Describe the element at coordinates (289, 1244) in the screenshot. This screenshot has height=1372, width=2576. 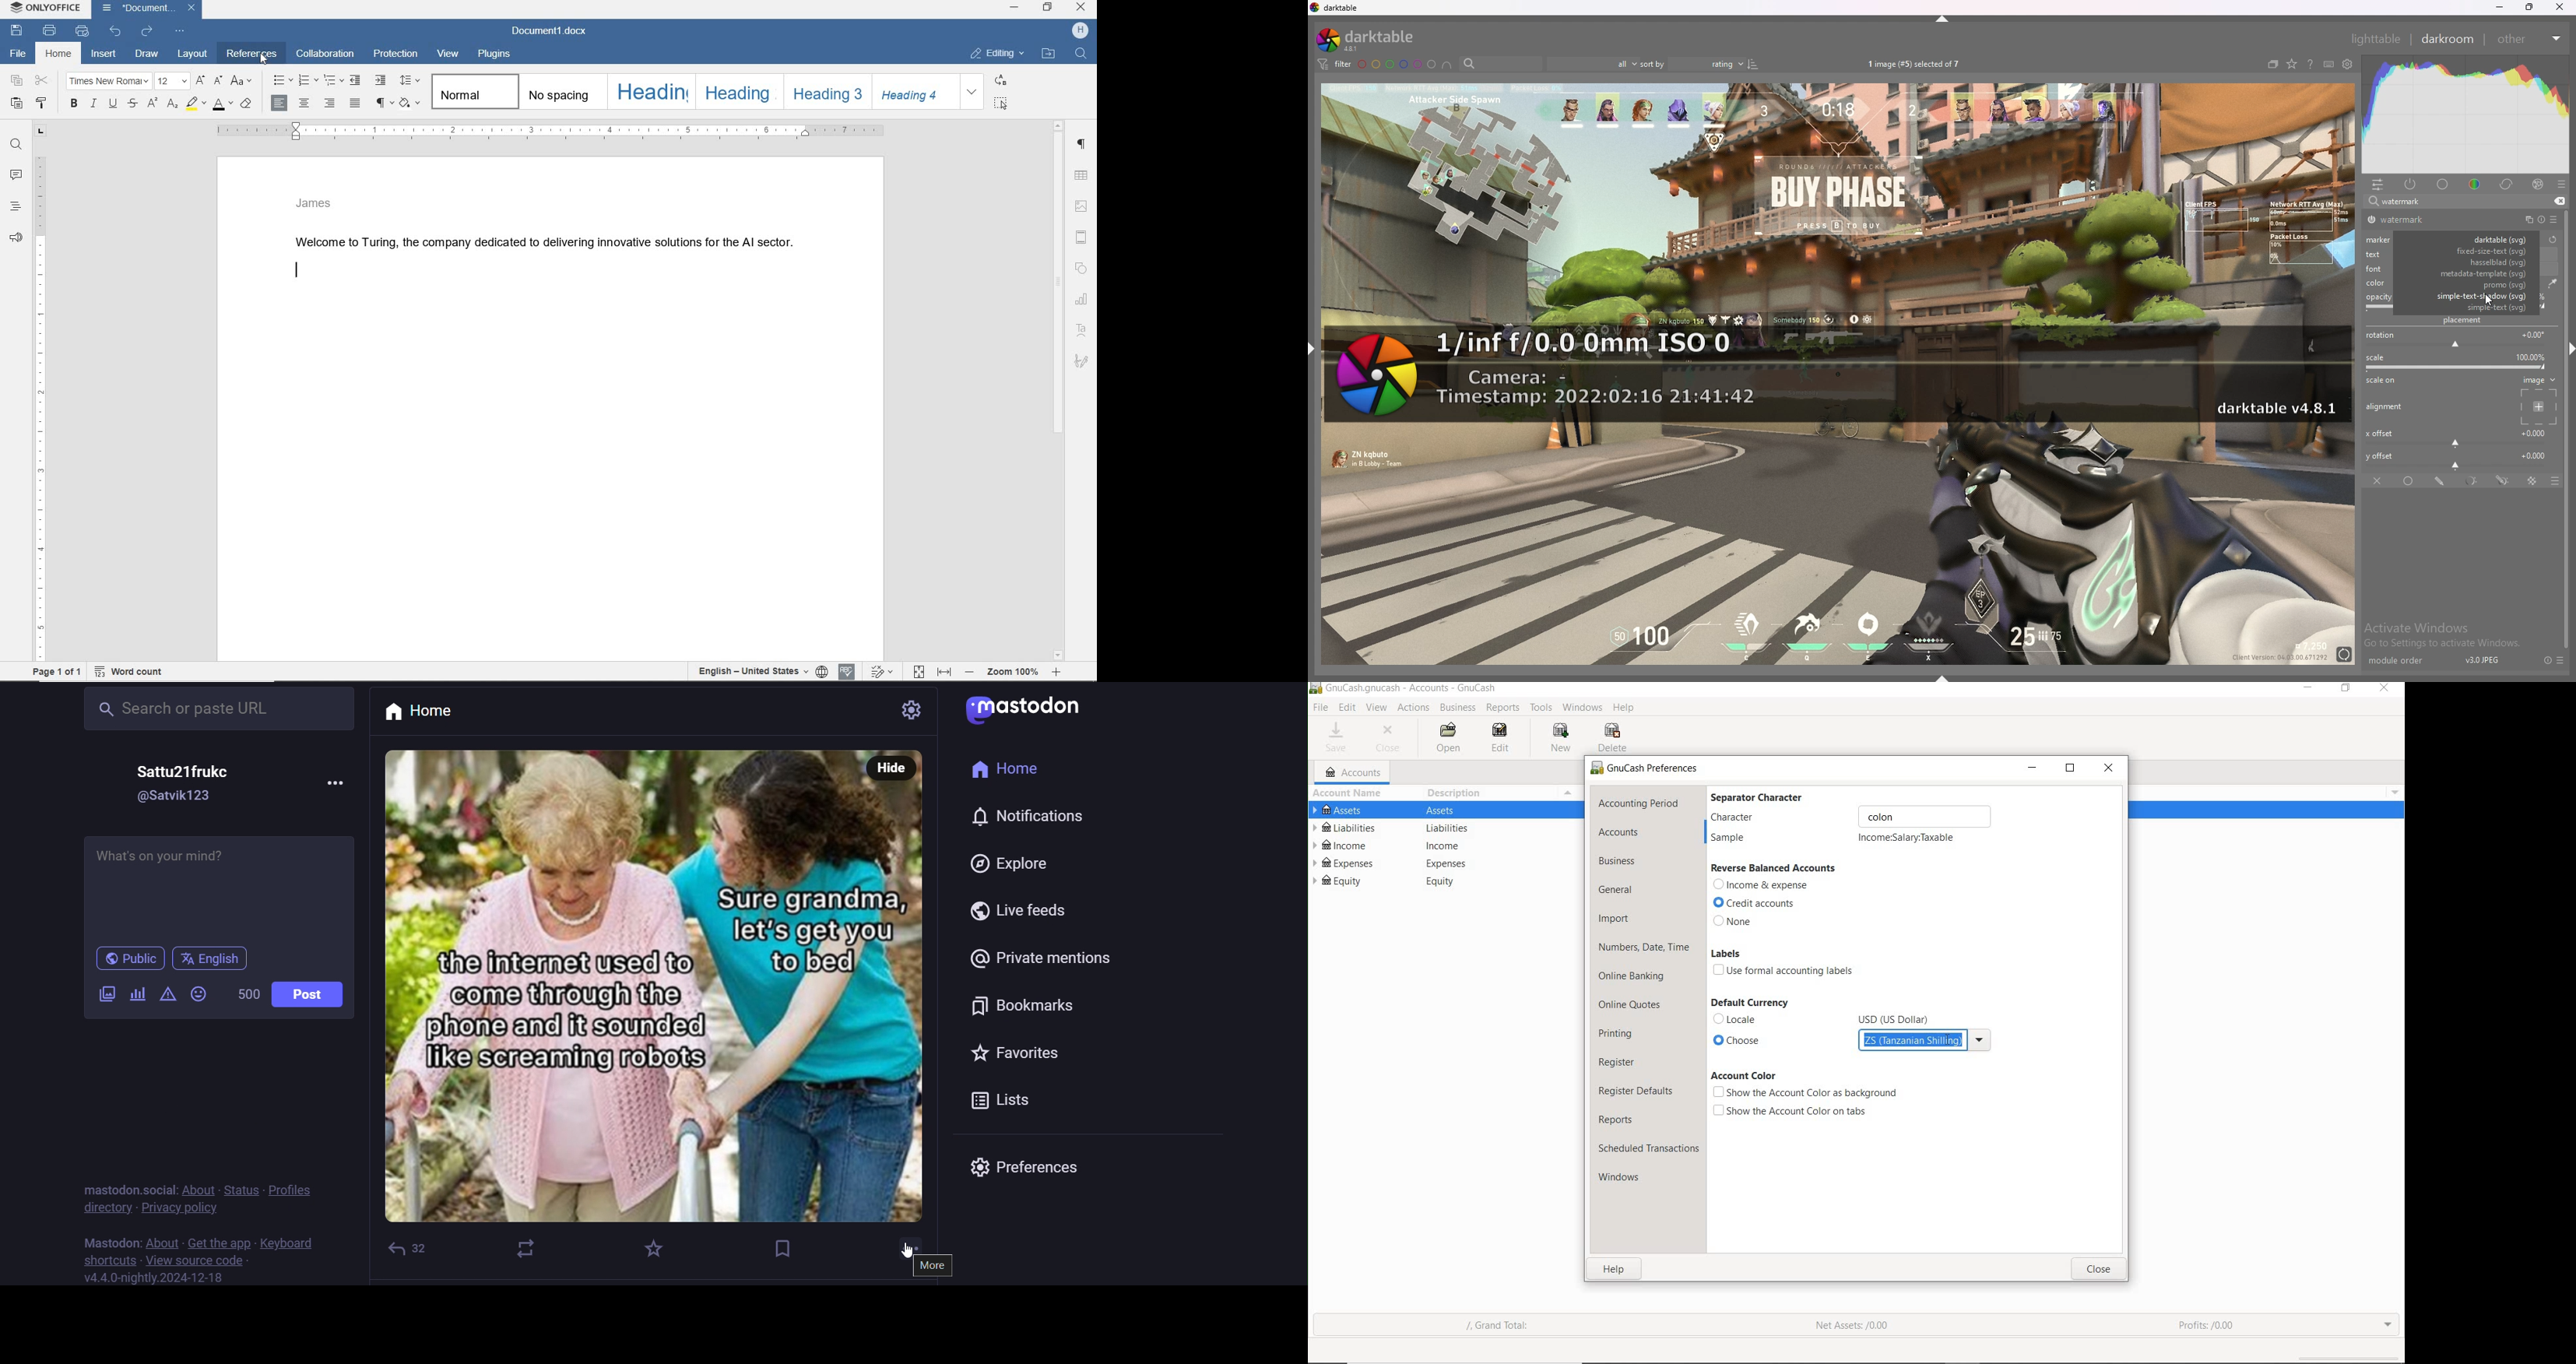
I see `keyboard` at that location.